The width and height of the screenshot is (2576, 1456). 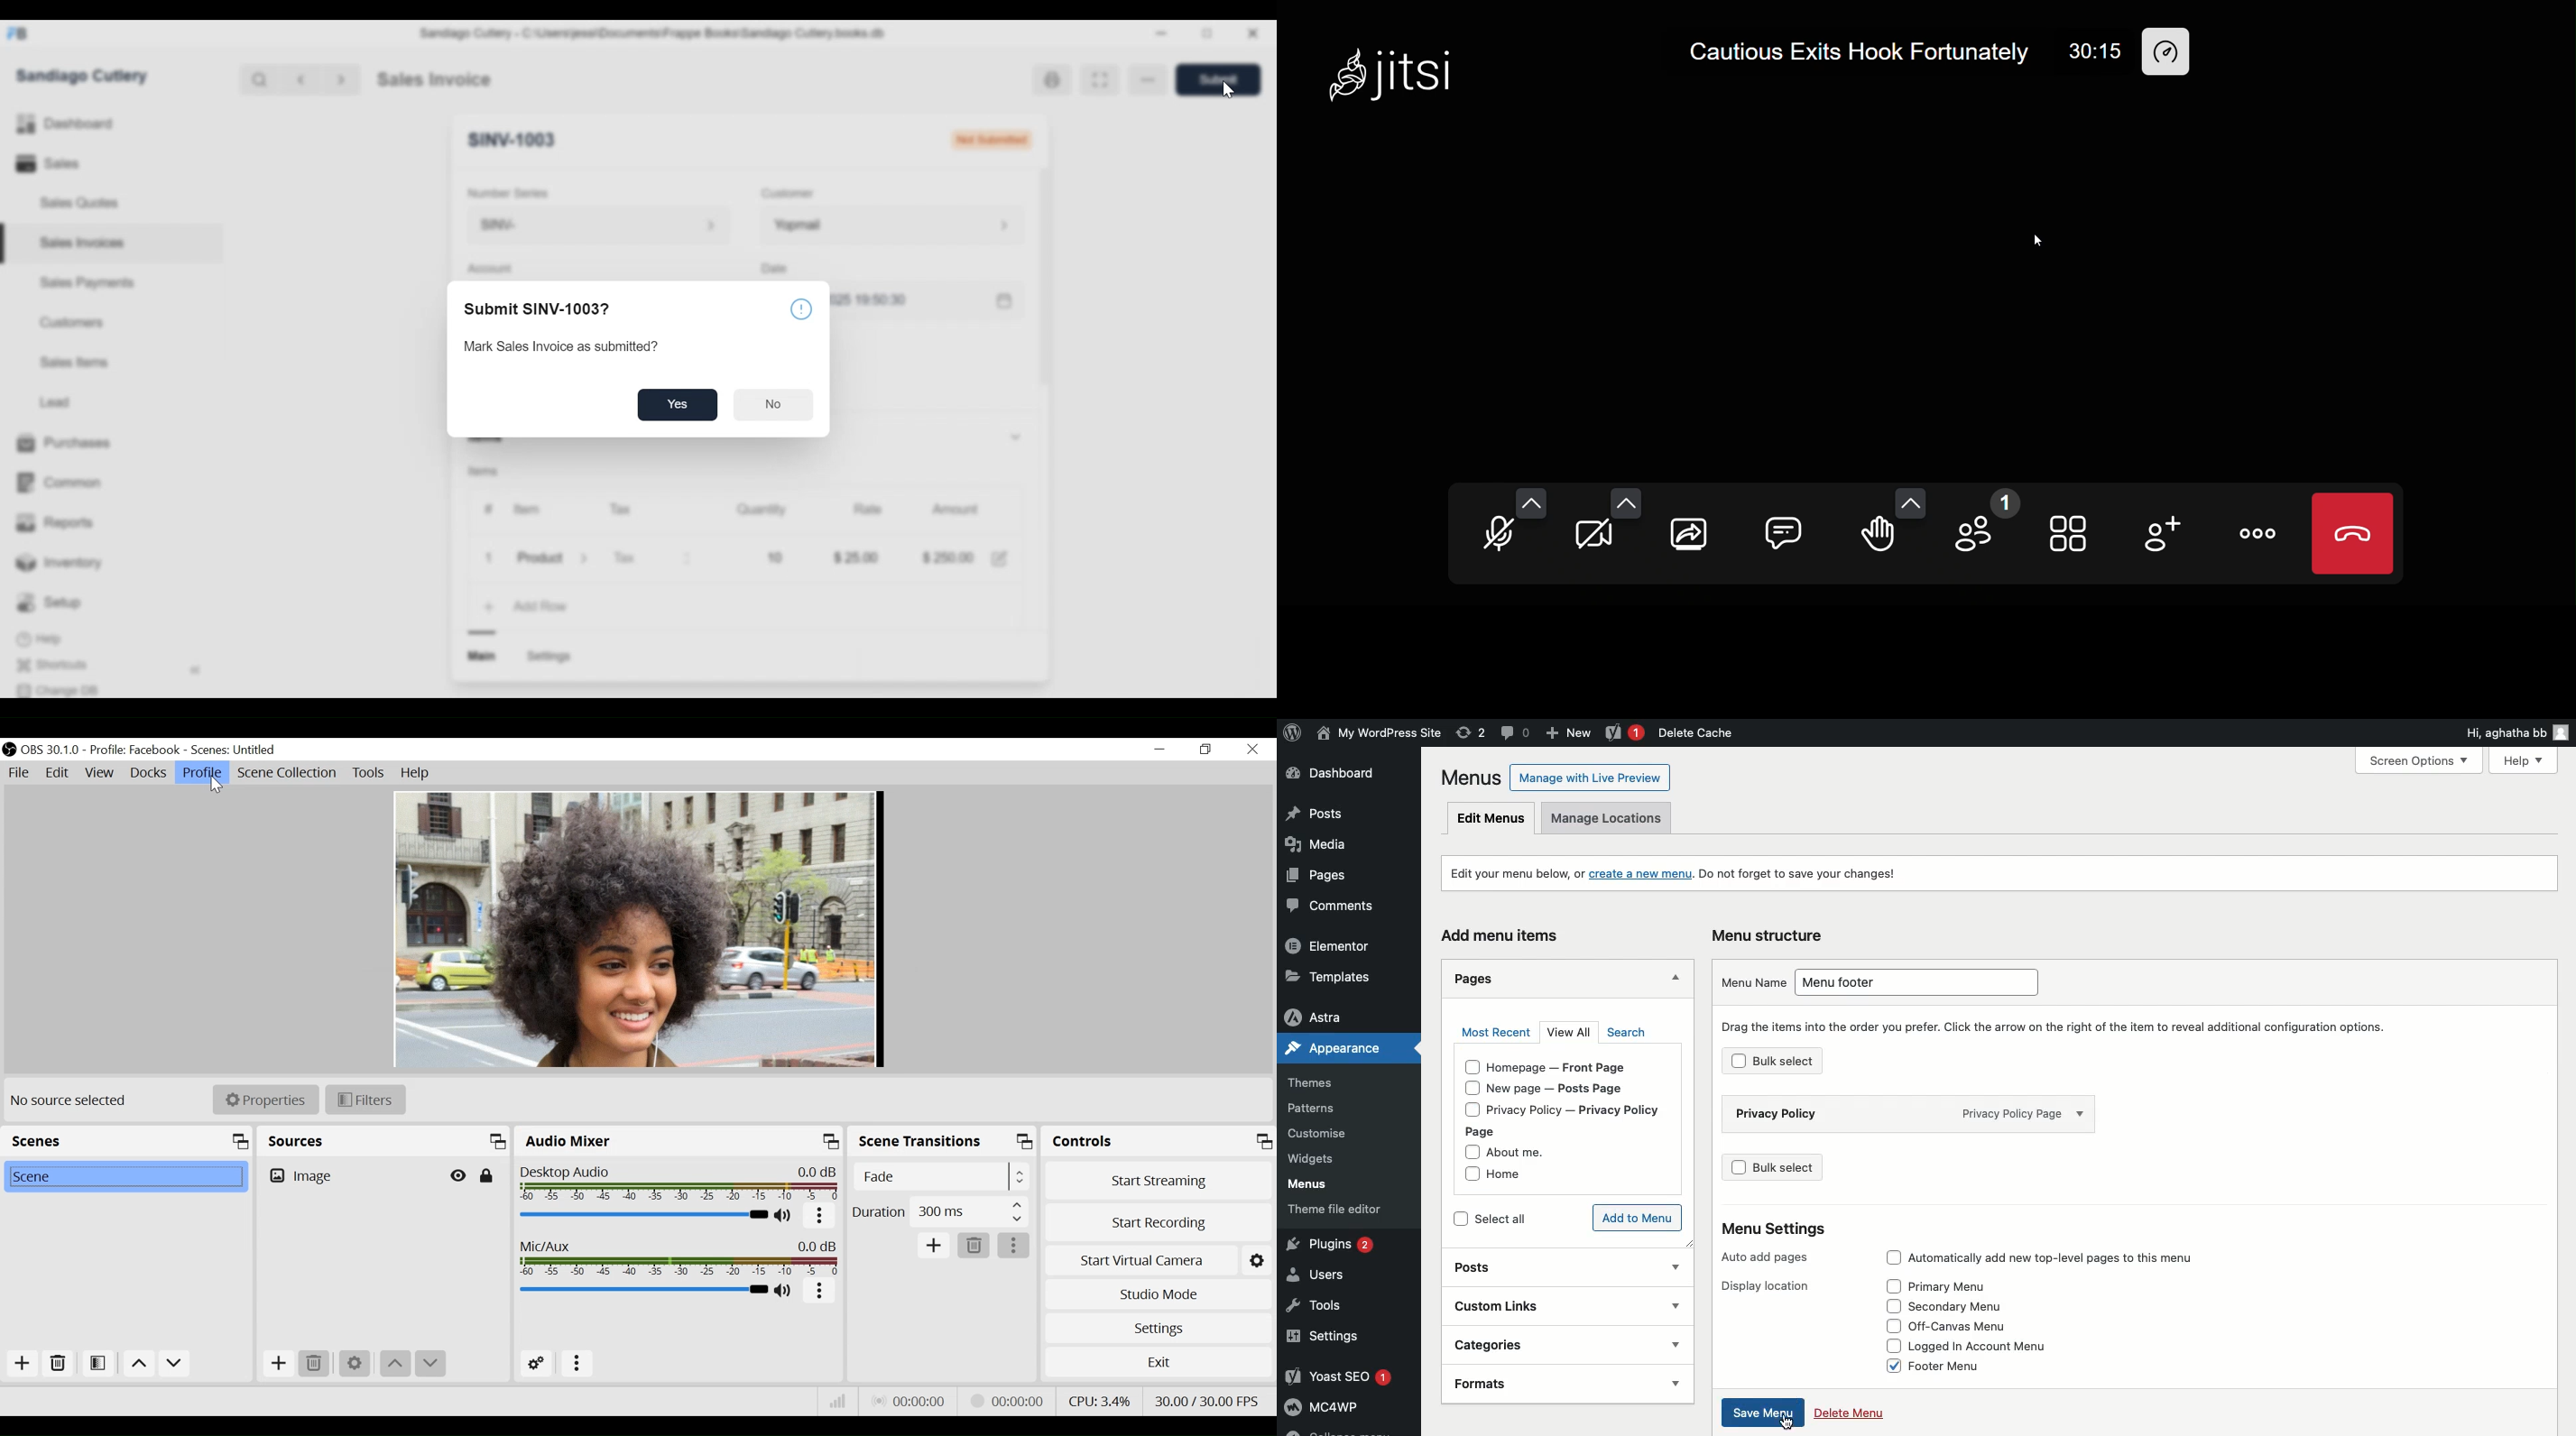 What do you see at coordinates (2562, 734) in the screenshot?
I see `user icon` at bounding box center [2562, 734].